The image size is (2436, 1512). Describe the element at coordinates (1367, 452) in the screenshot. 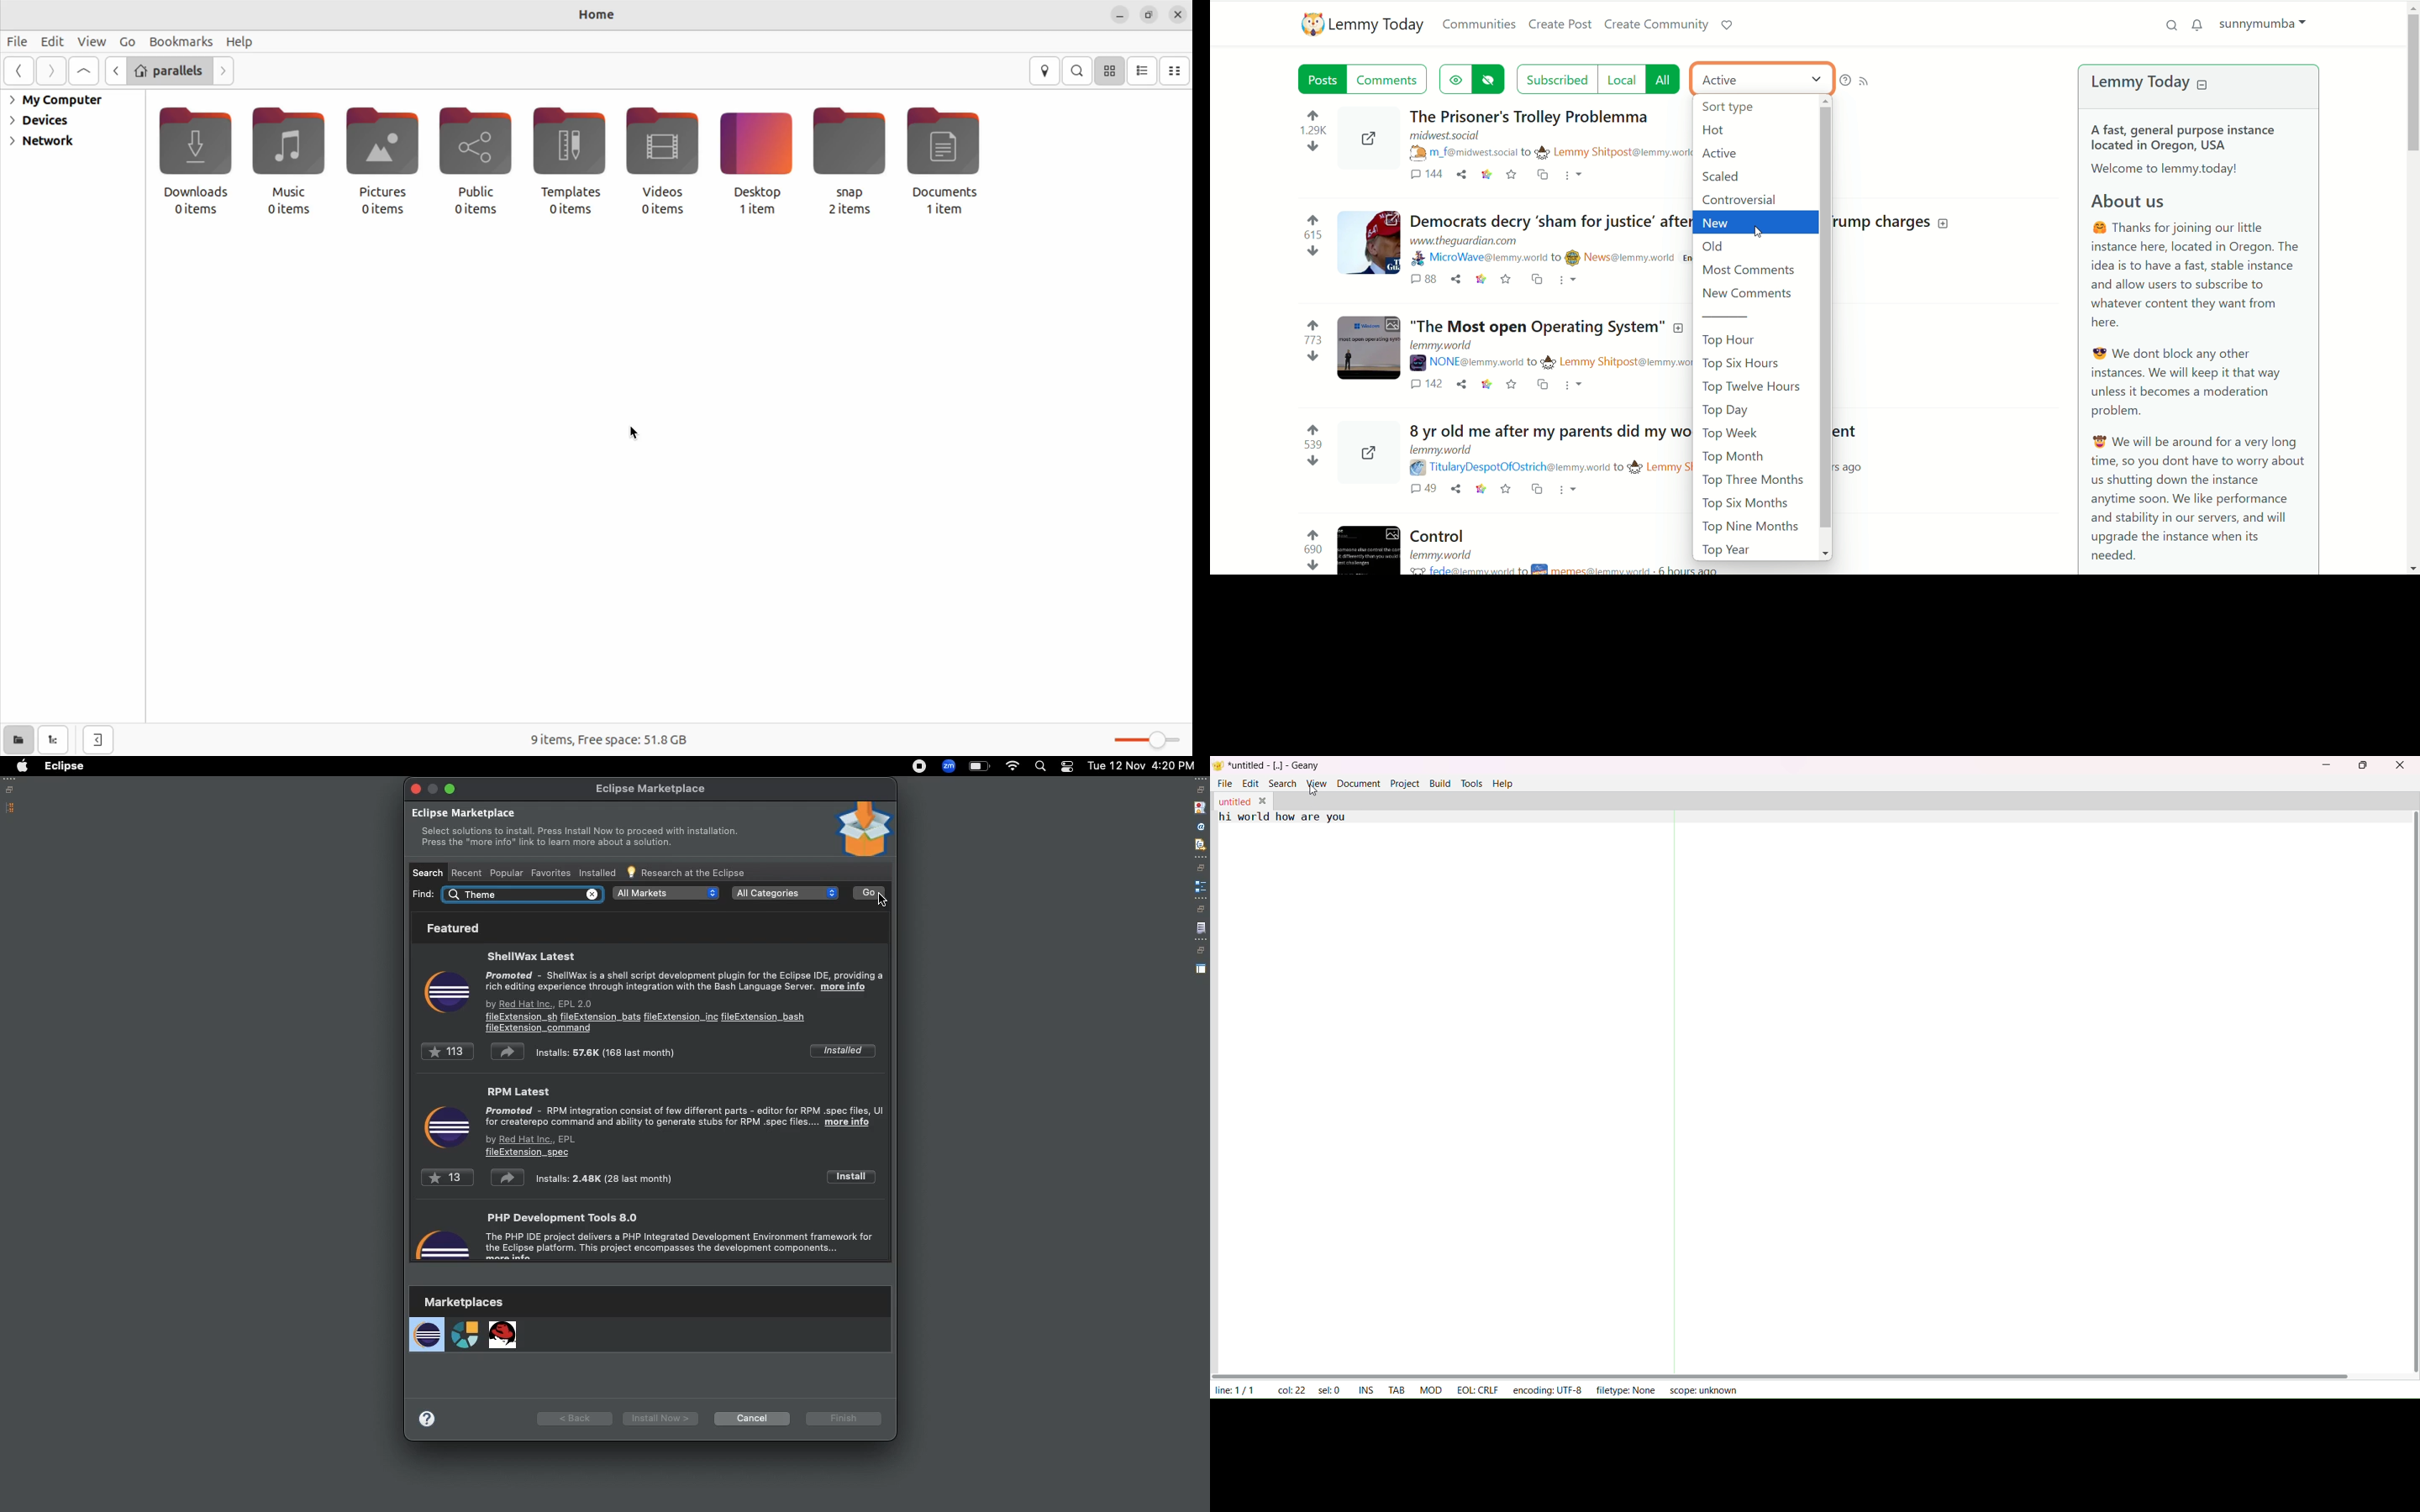

I see `Preview image` at that location.